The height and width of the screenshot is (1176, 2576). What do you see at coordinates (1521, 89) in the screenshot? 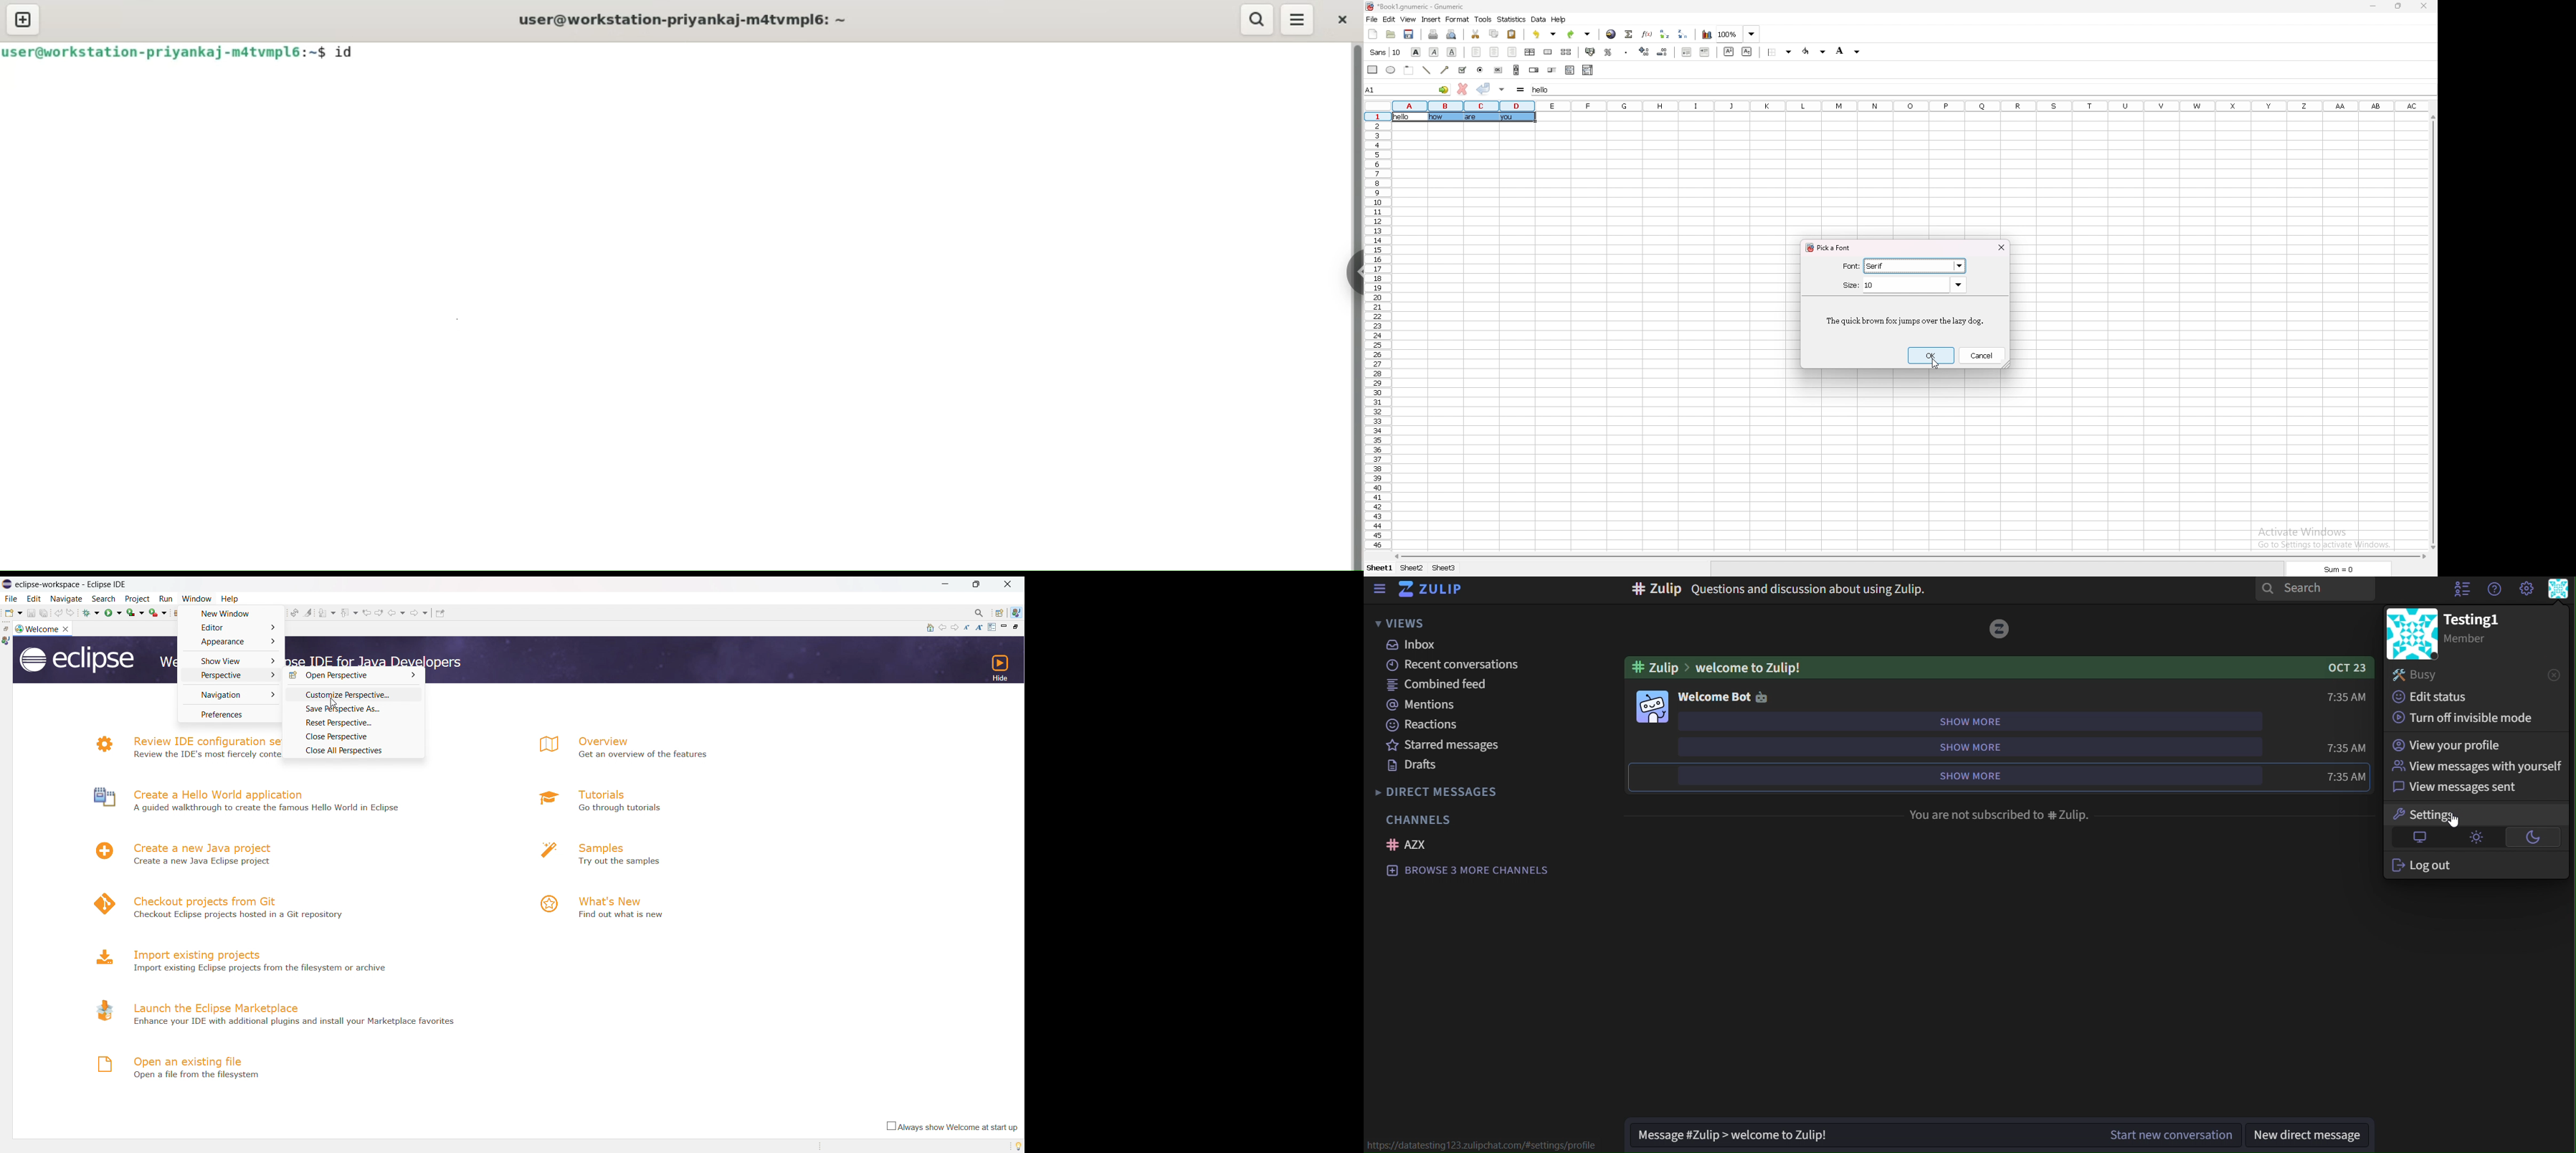
I see `formula` at bounding box center [1521, 89].